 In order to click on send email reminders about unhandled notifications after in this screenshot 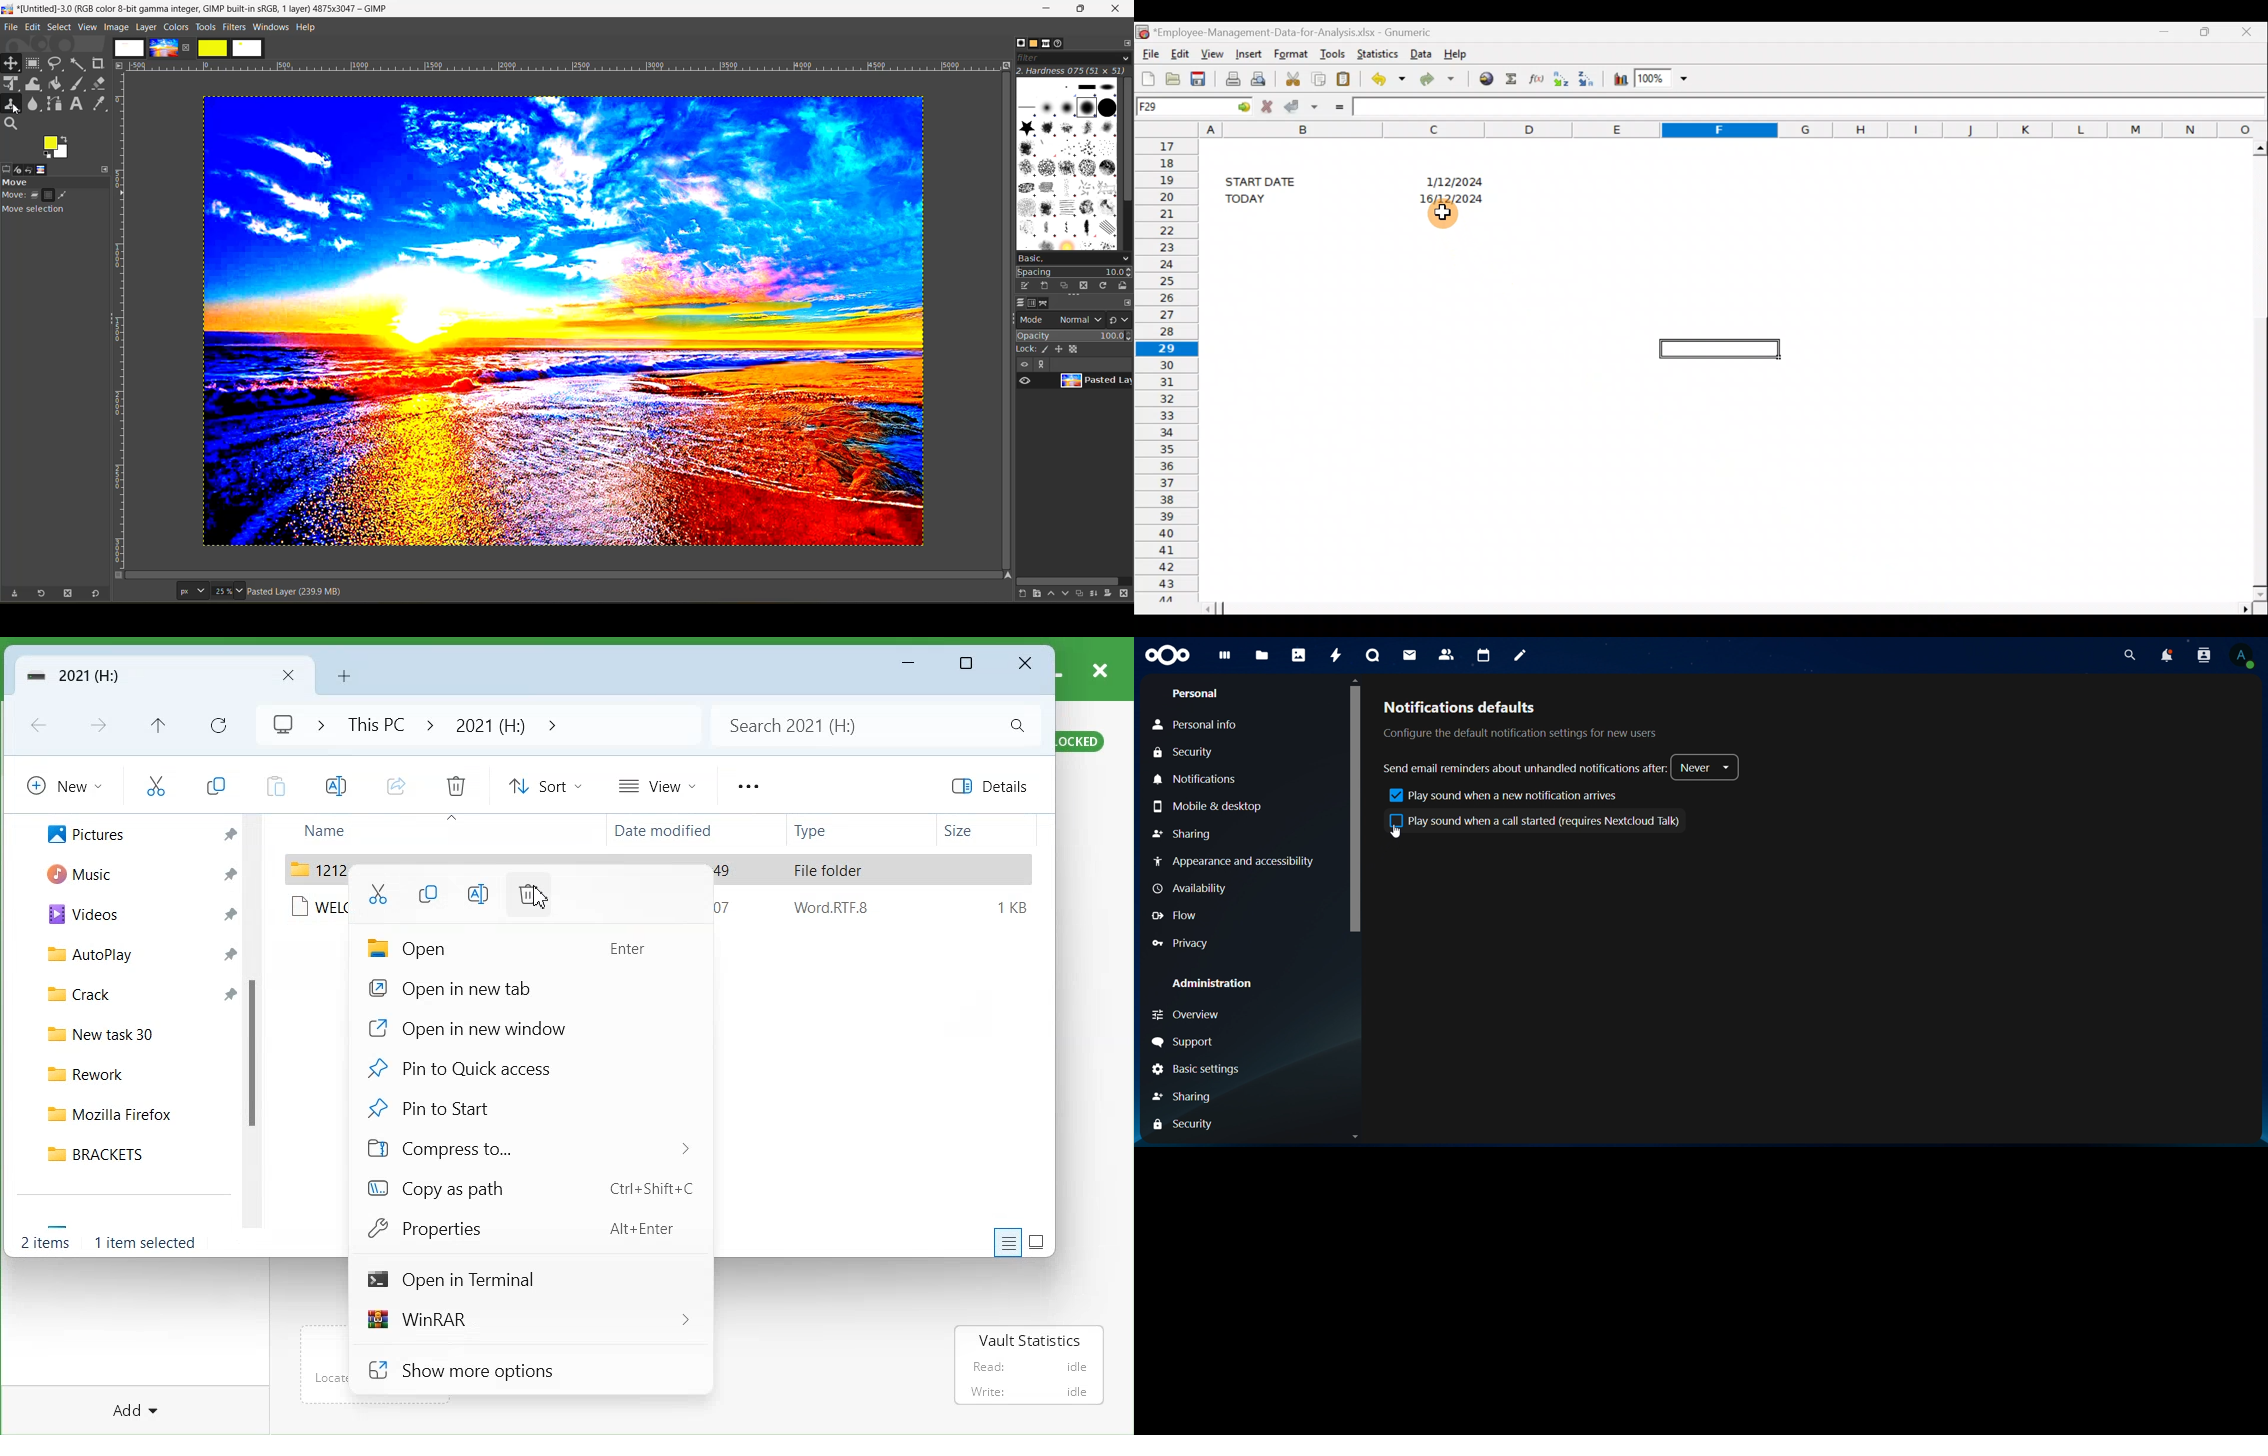, I will do `click(1523, 767)`.